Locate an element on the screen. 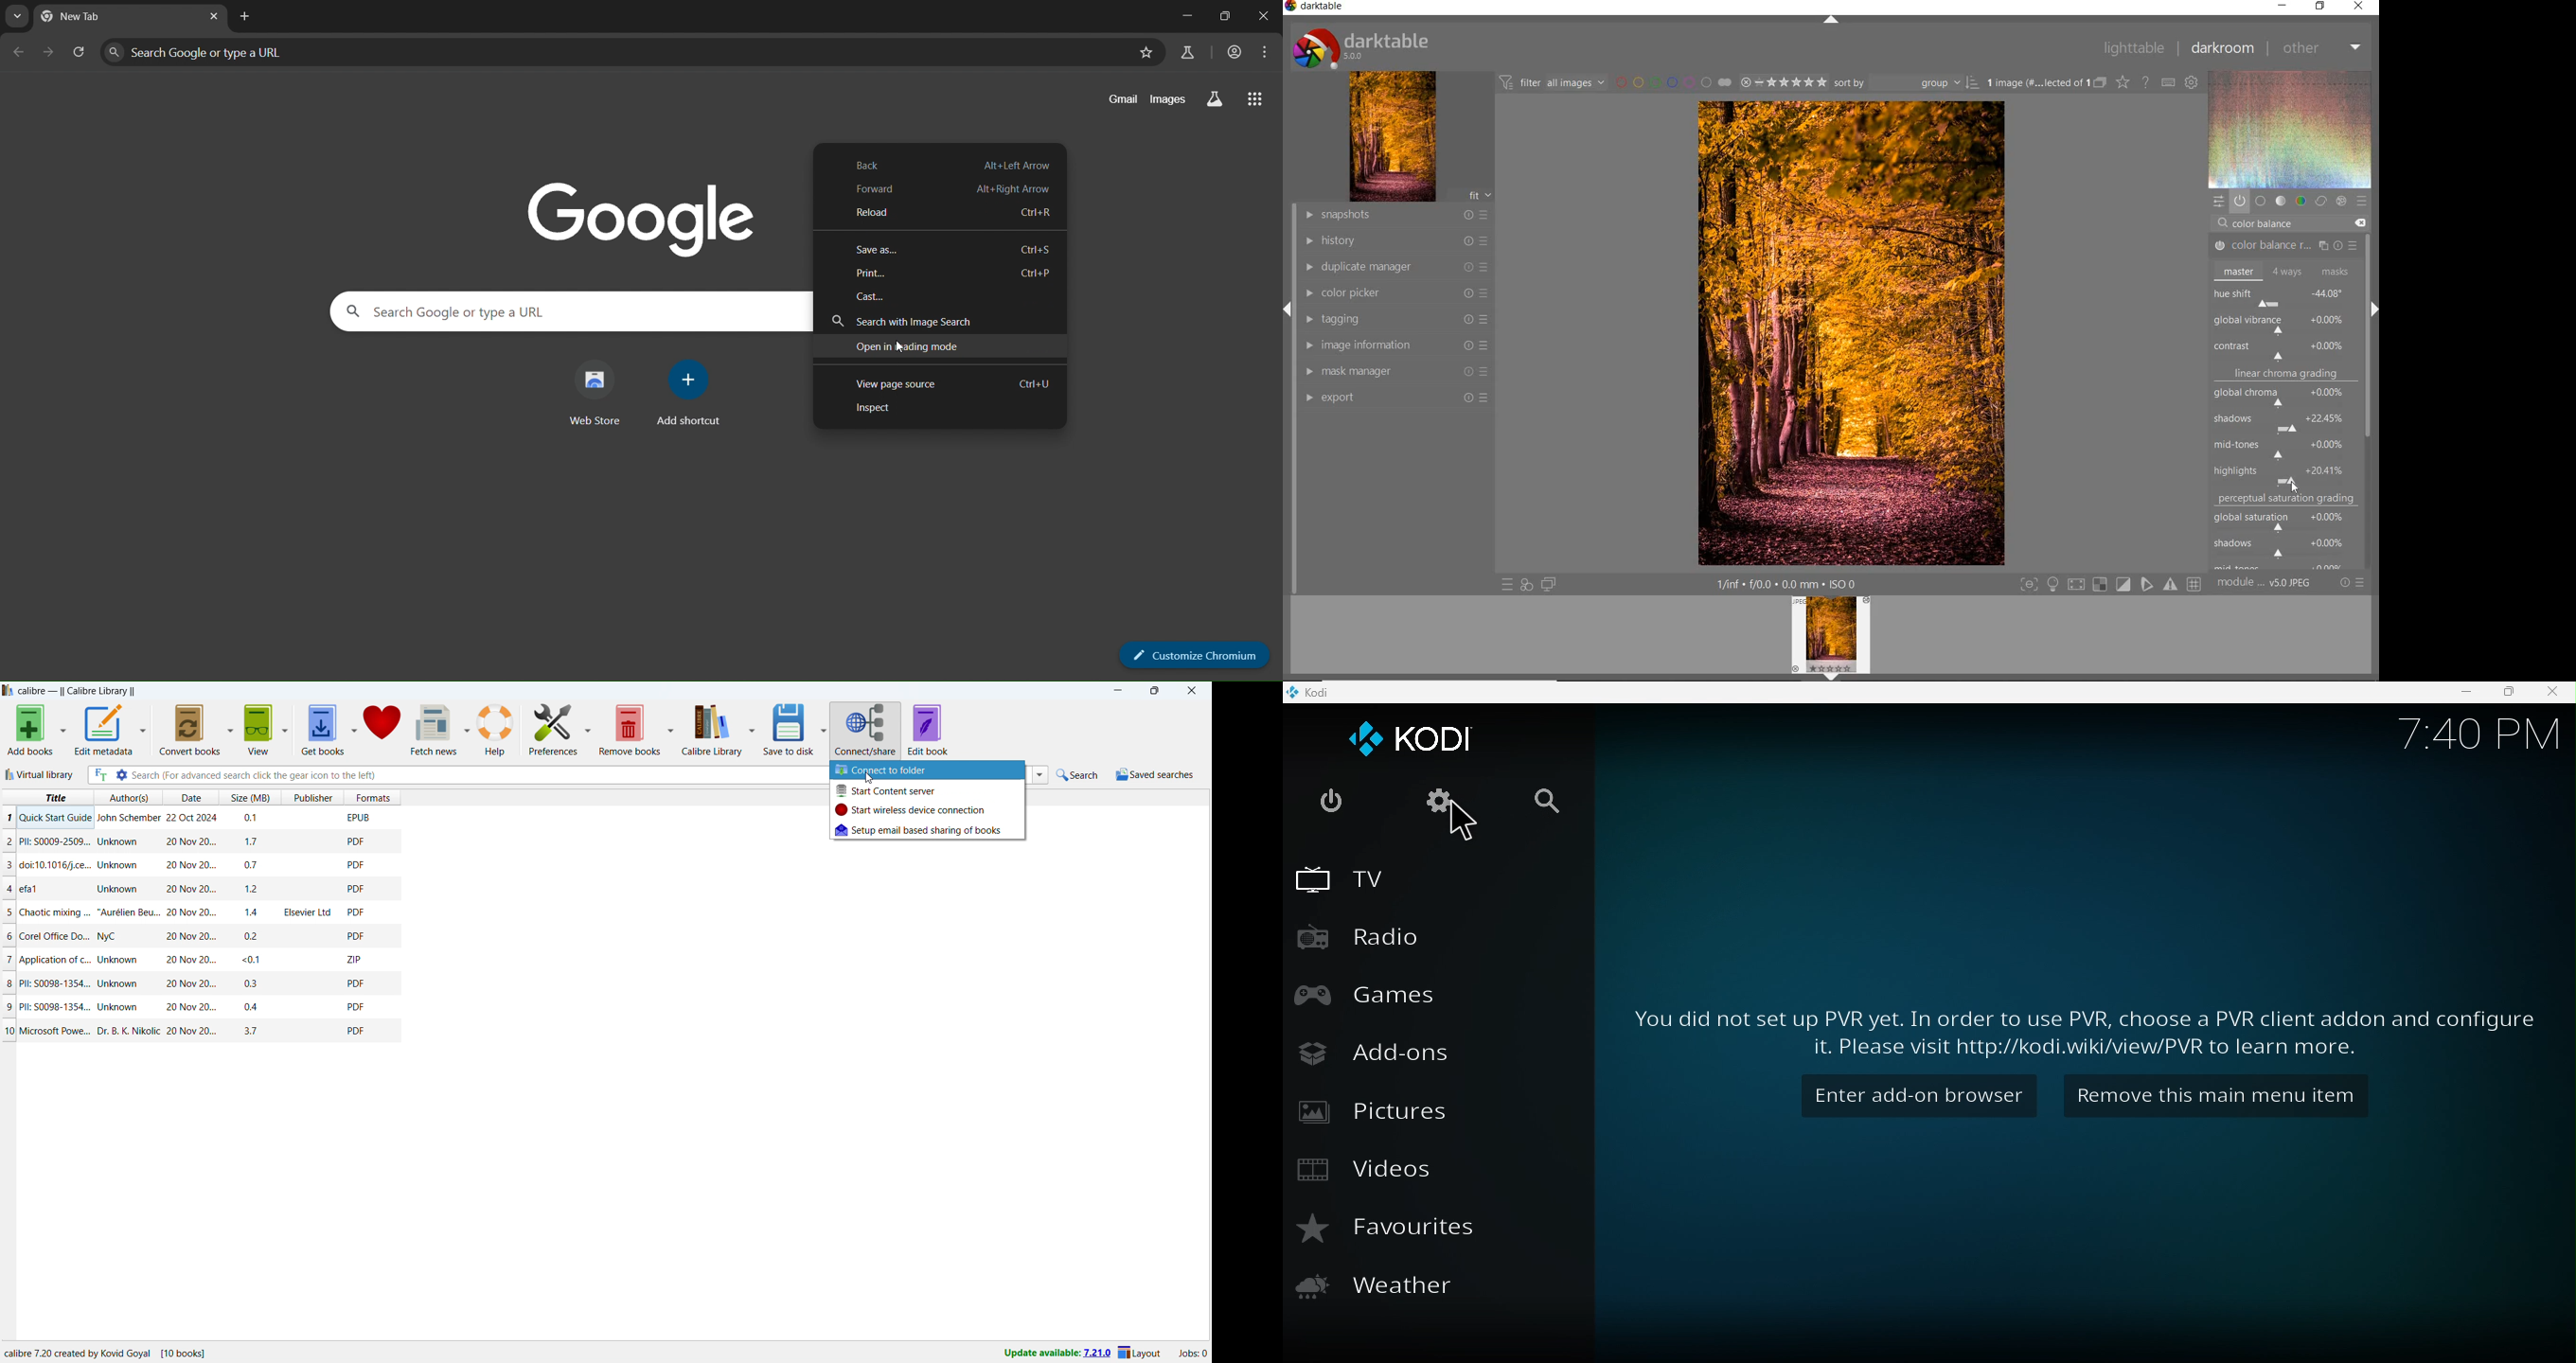 Image resolution: width=2576 pixels, height=1372 pixels. mask manager is located at coordinates (1397, 371).